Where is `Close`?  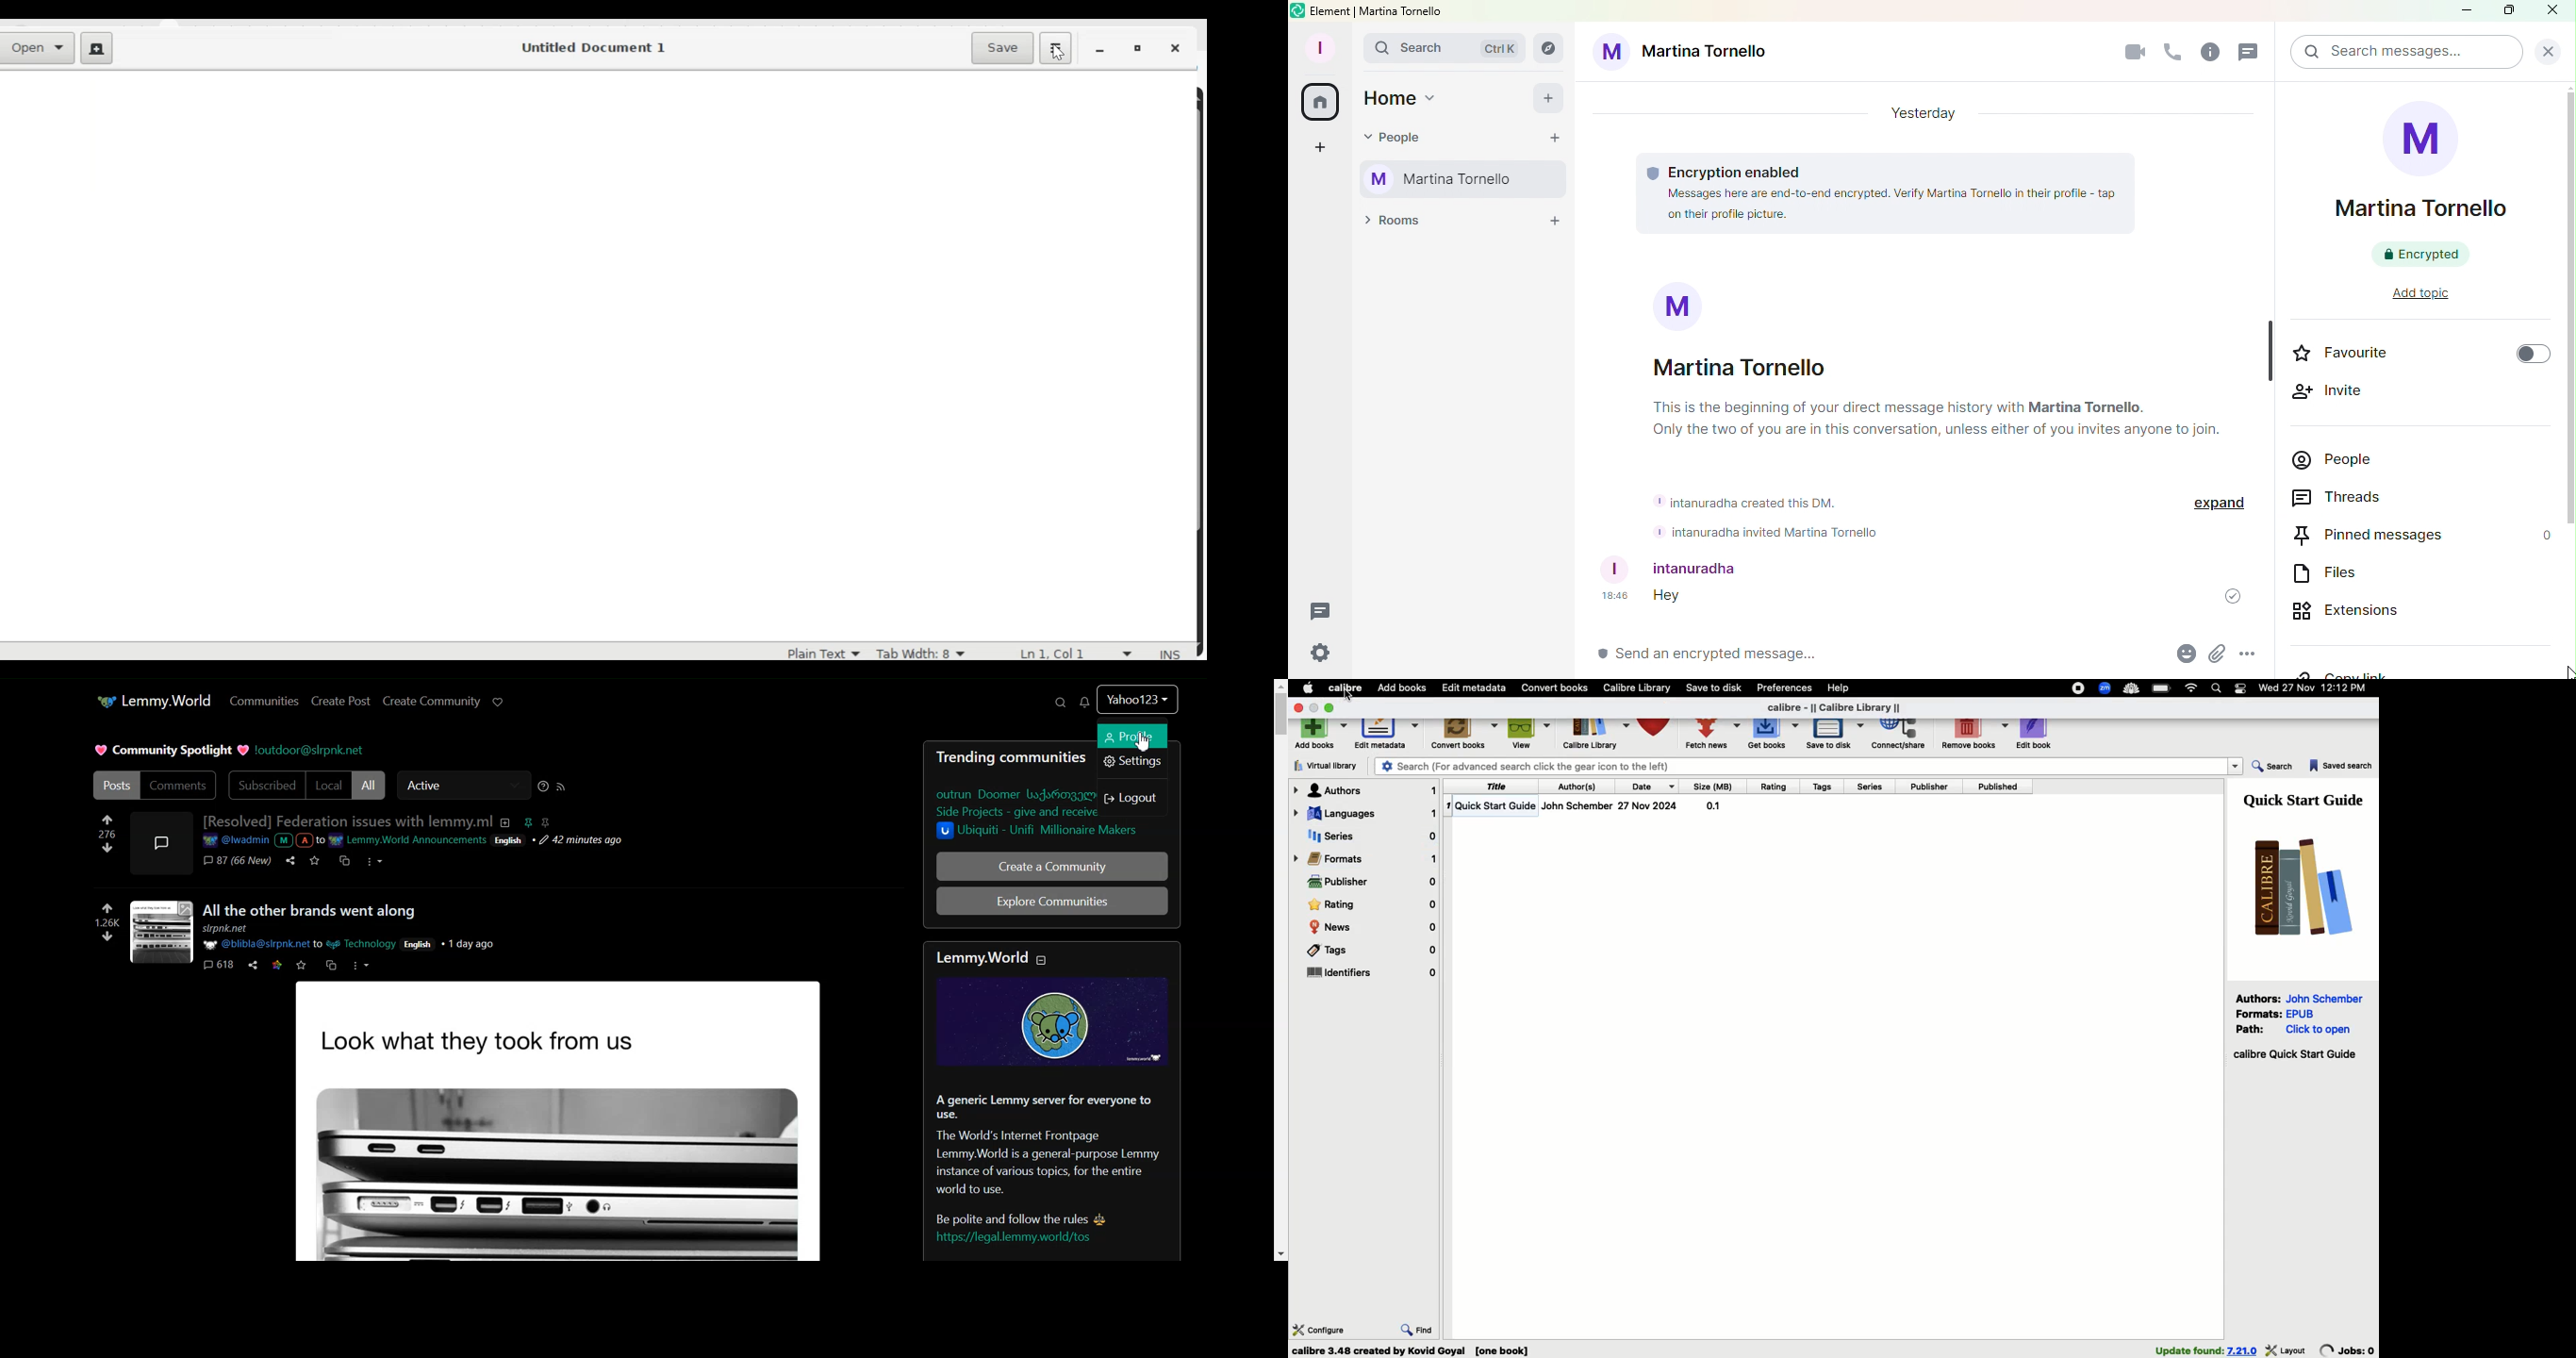
Close is located at coordinates (2547, 51).